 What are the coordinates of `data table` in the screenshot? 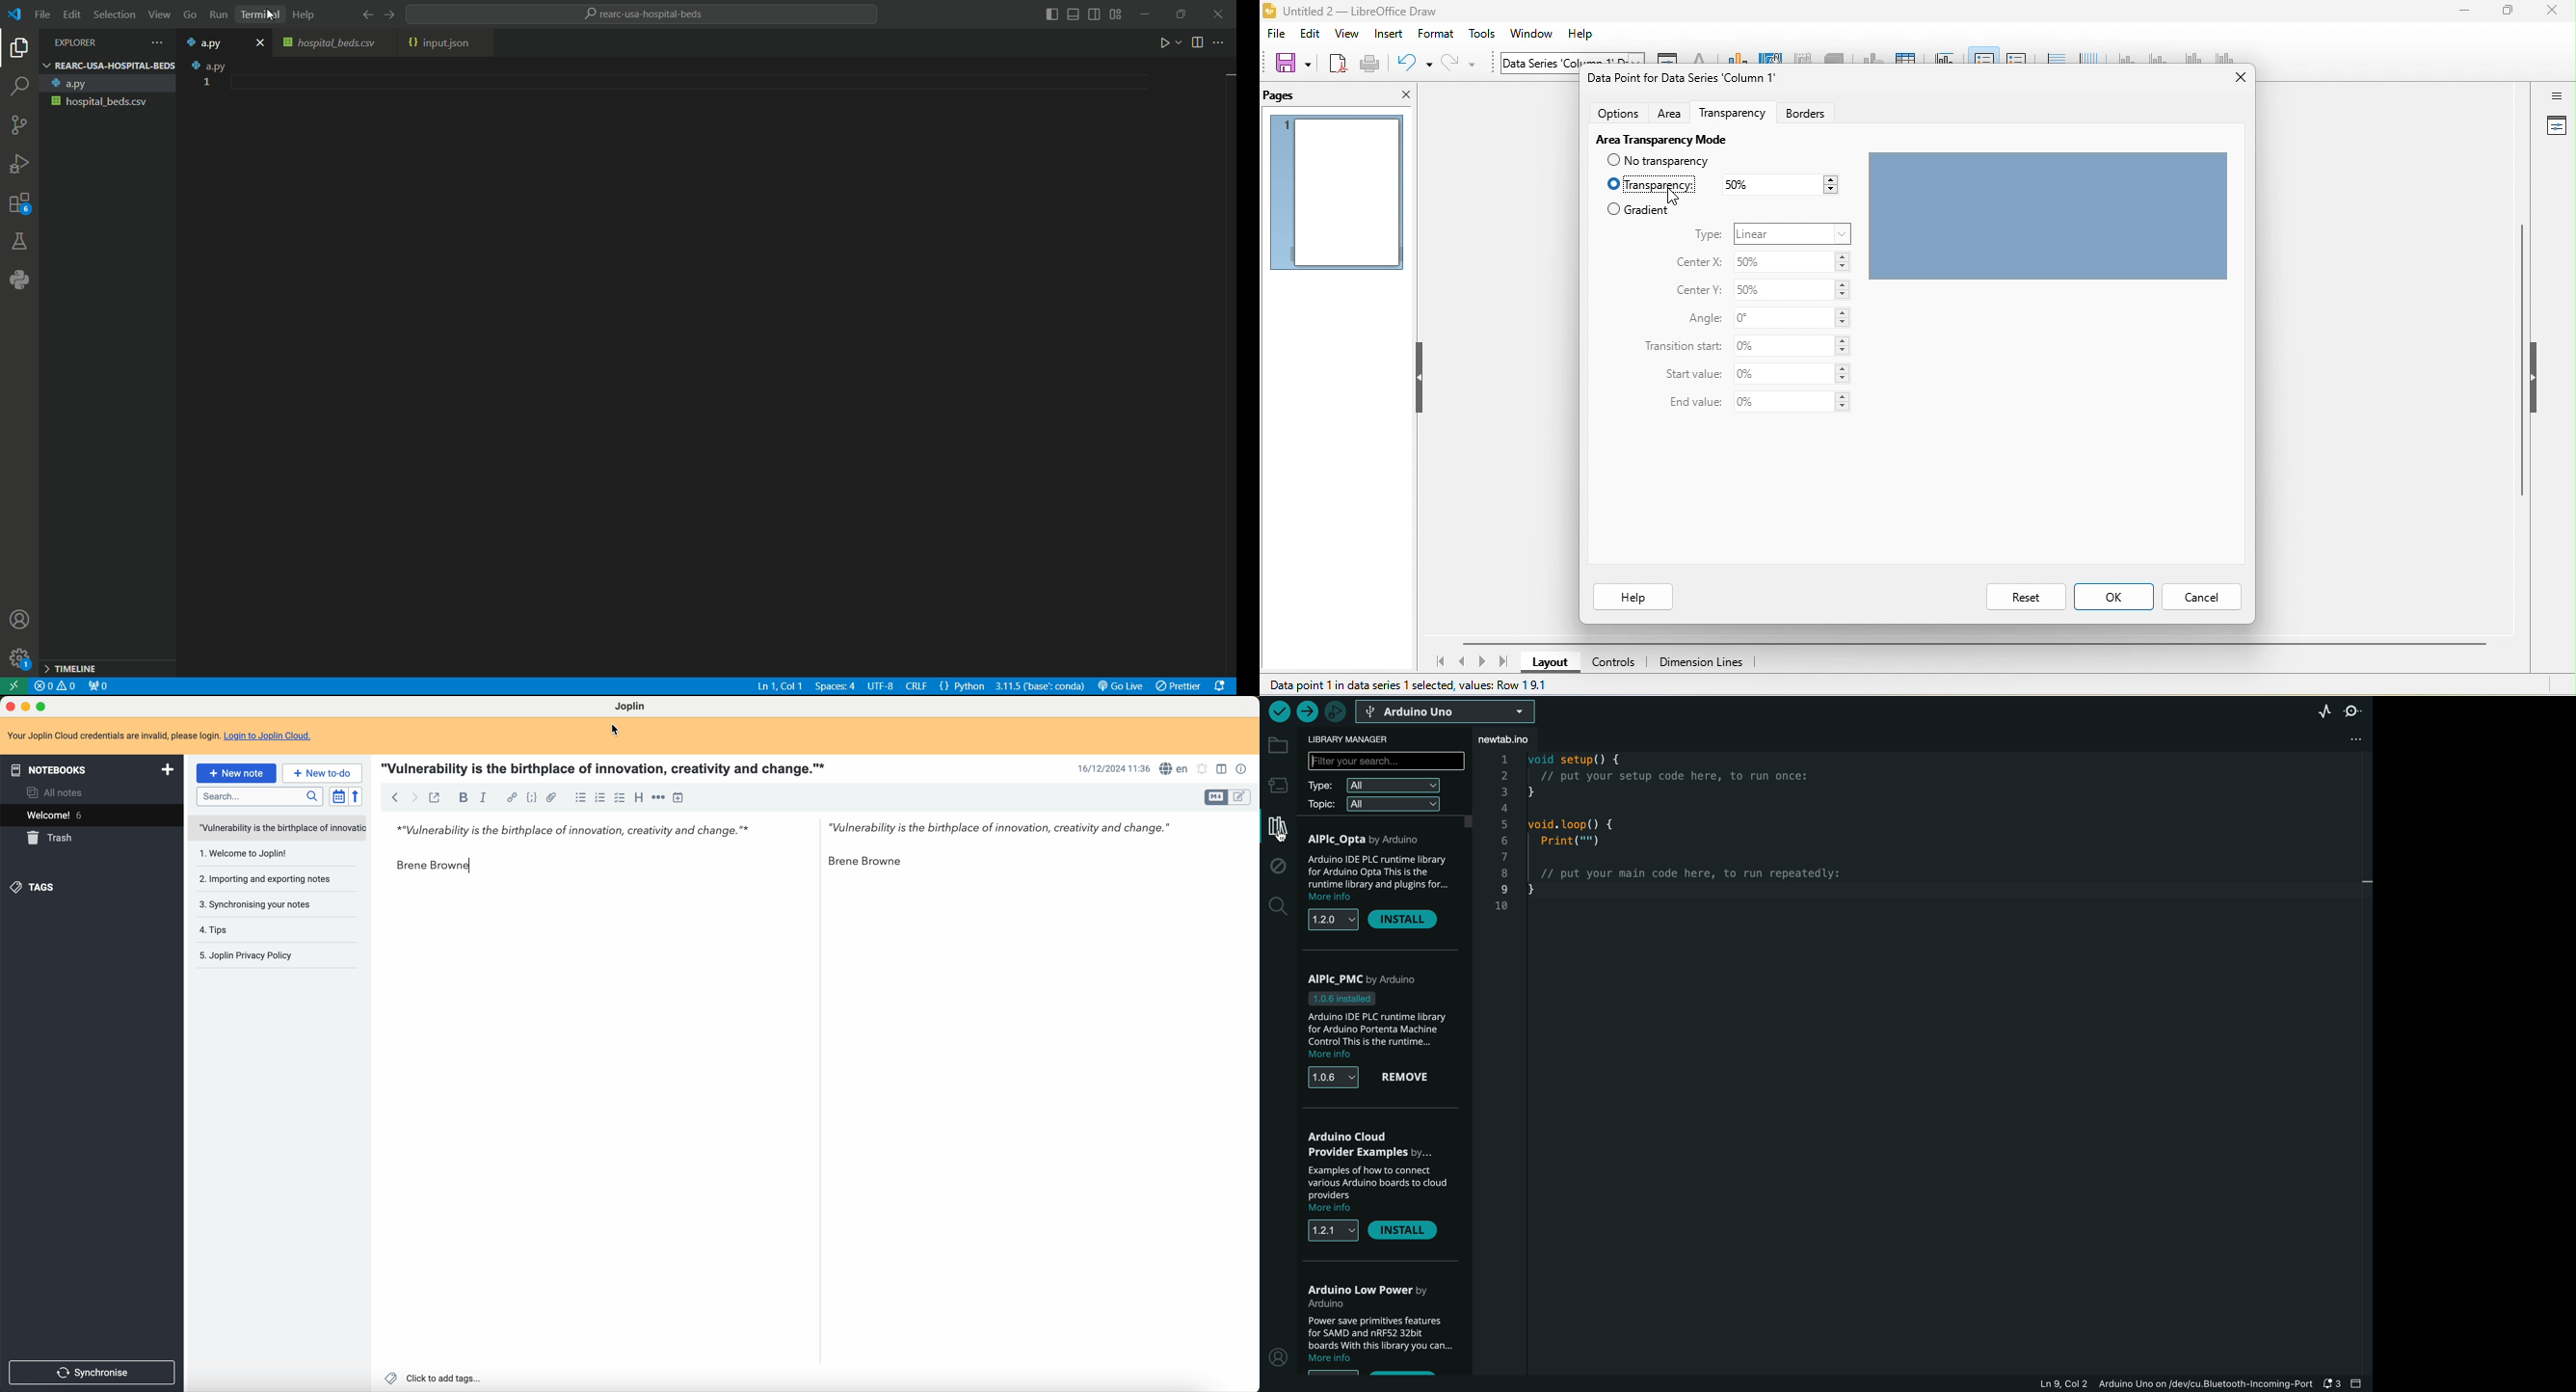 It's located at (1904, 56).